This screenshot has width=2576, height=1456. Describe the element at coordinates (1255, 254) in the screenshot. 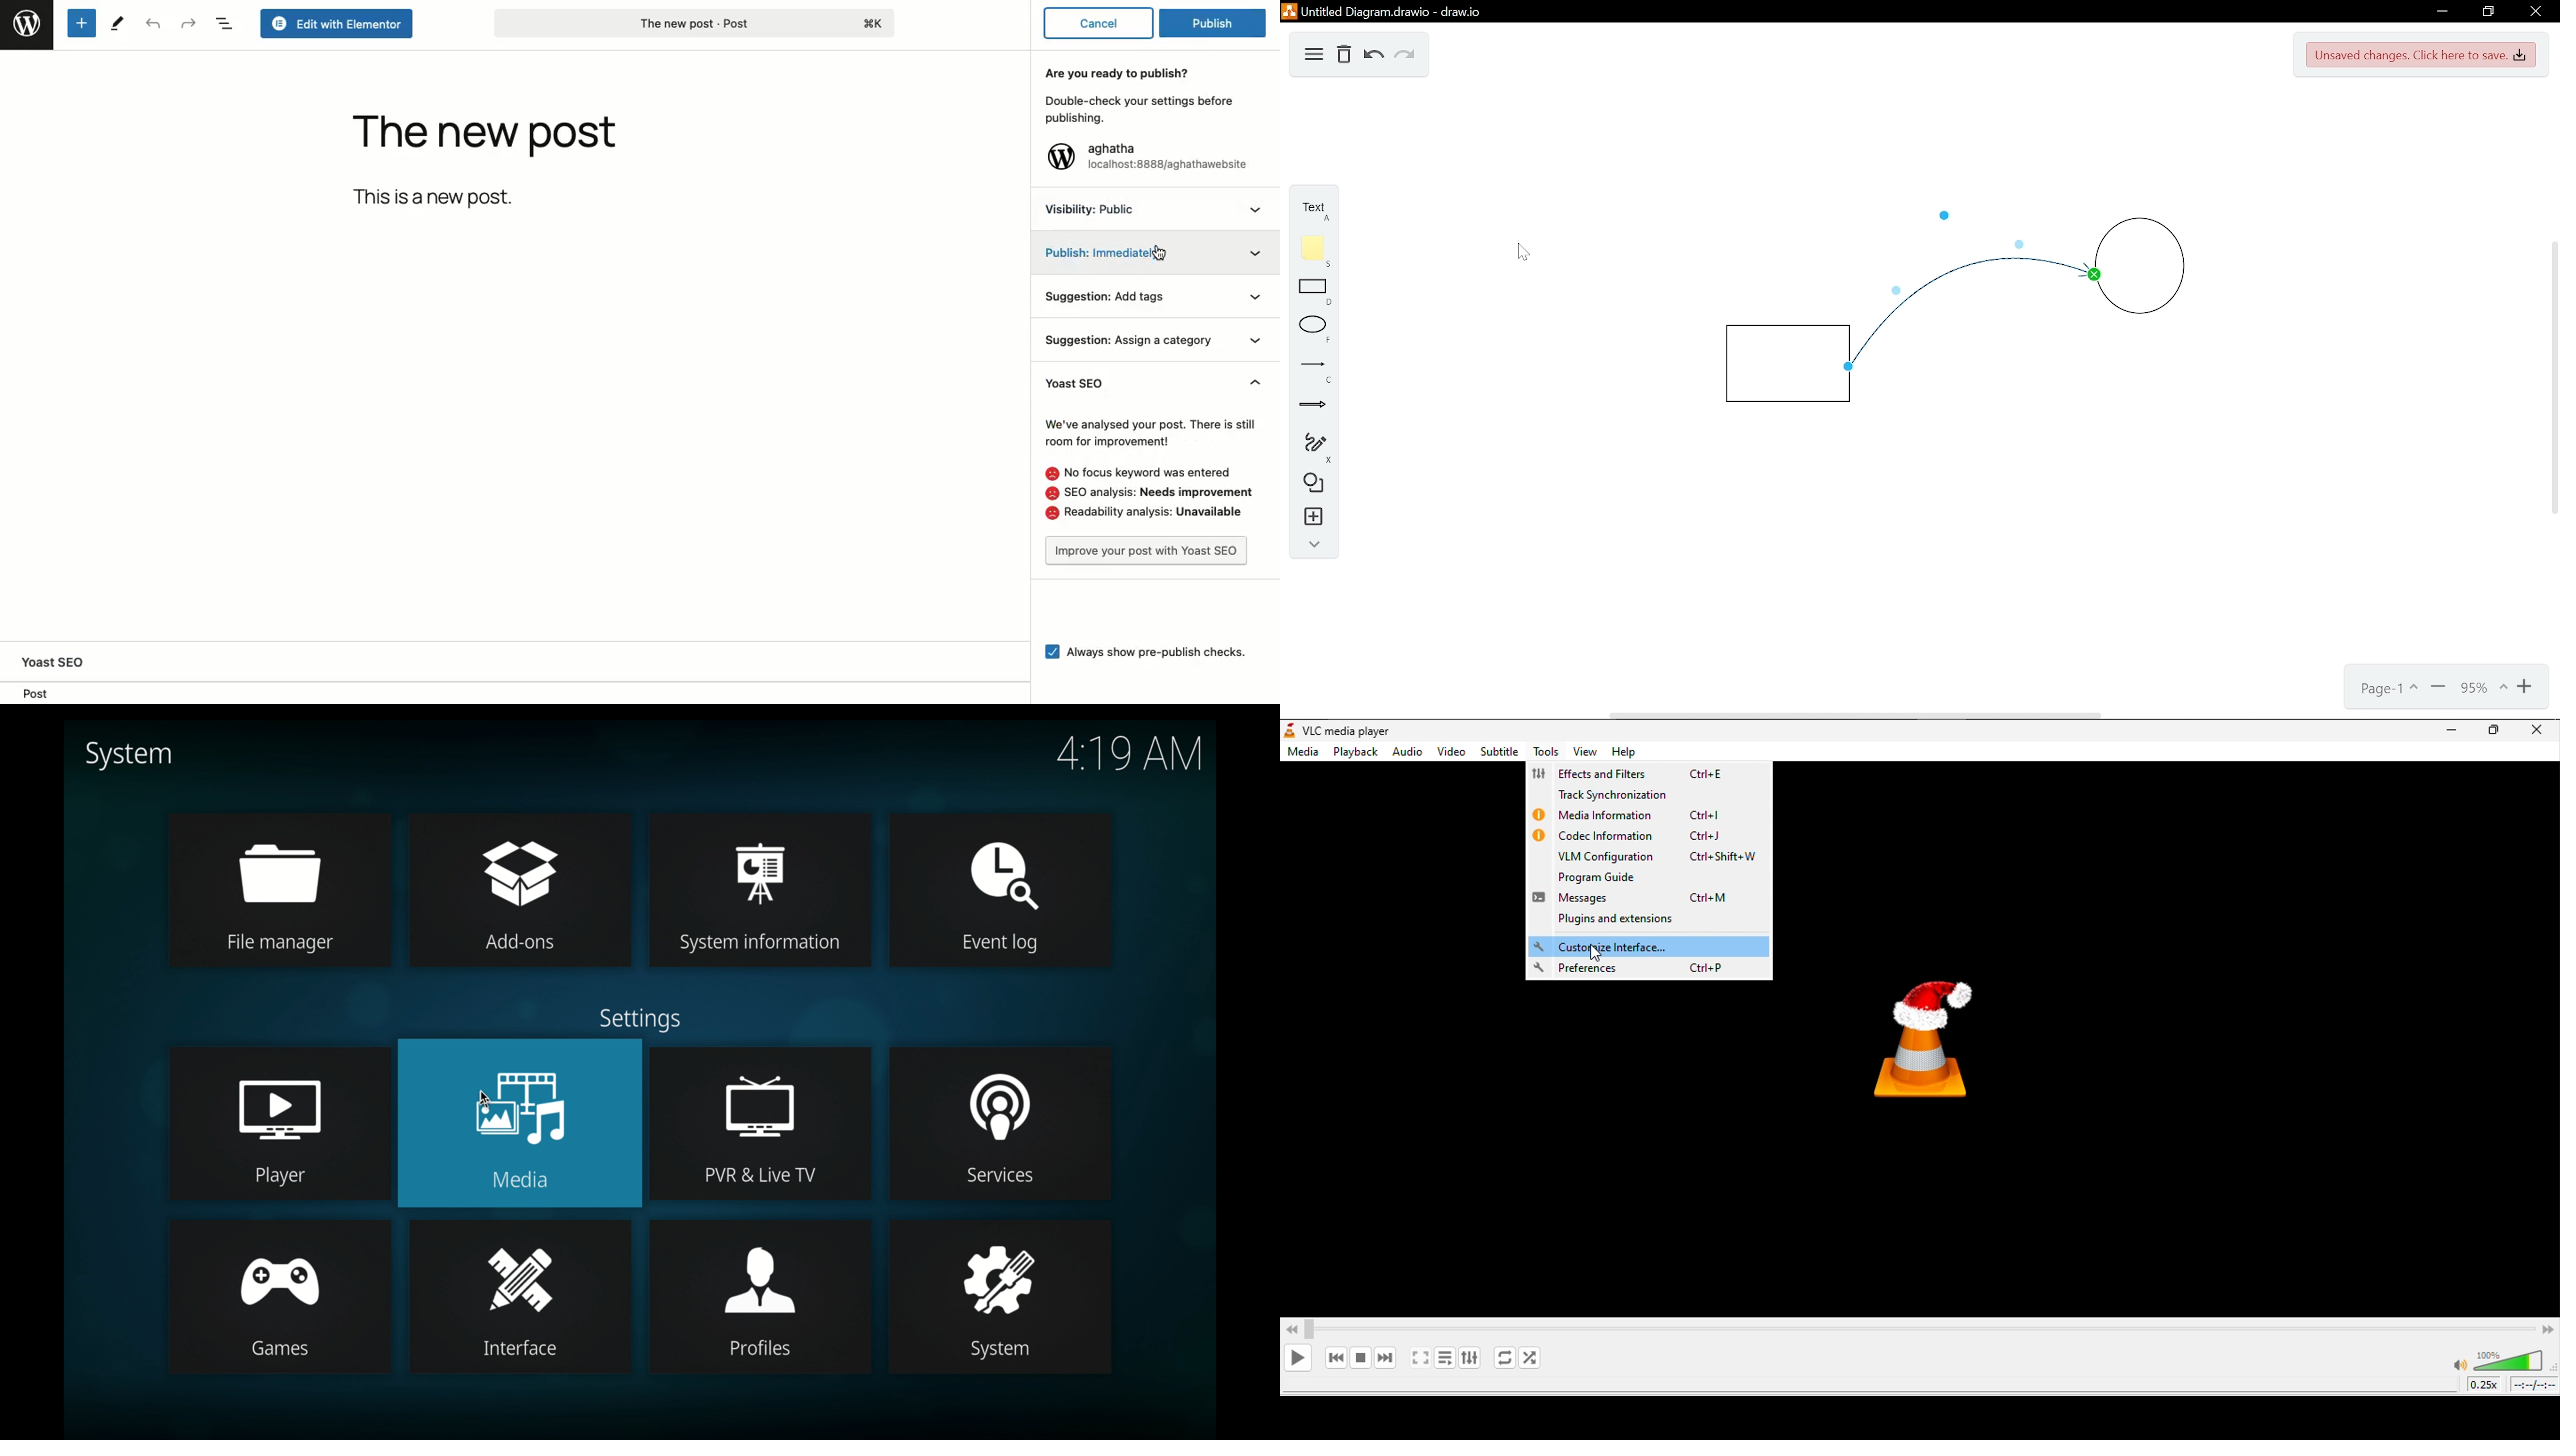

I see `Expand` at that location.